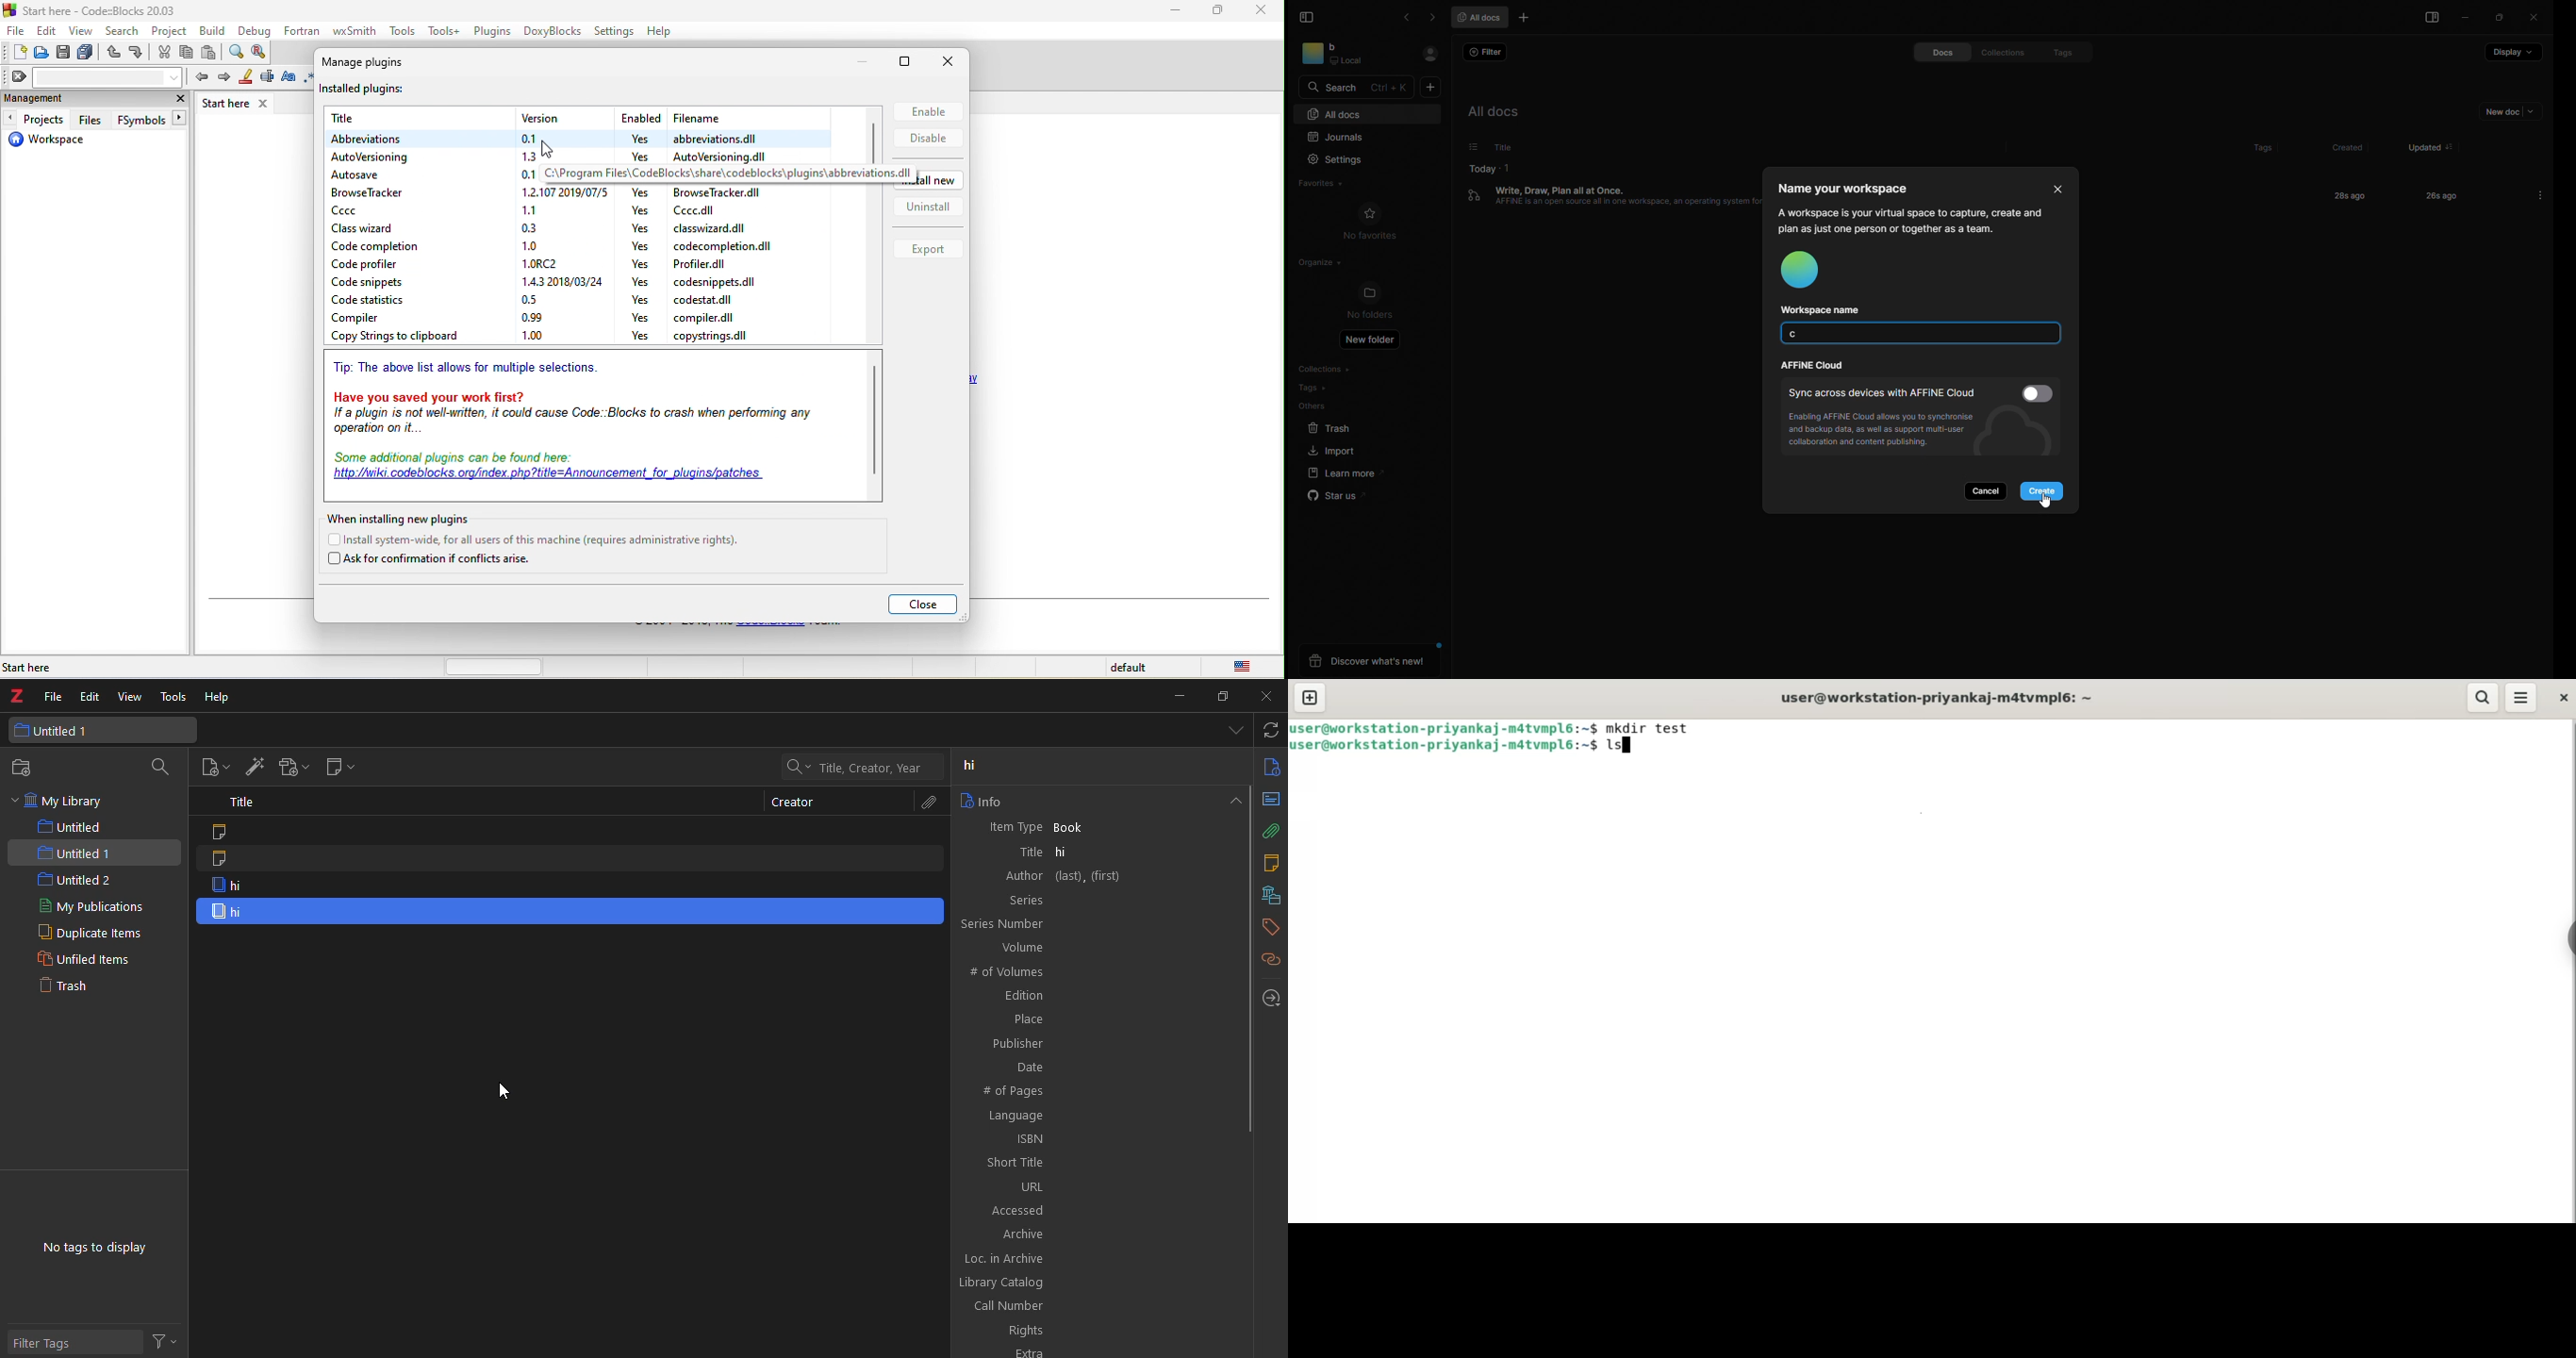 The height and width of the screenshot is (1372, 2576). I want to click on open, so click(42, 53).